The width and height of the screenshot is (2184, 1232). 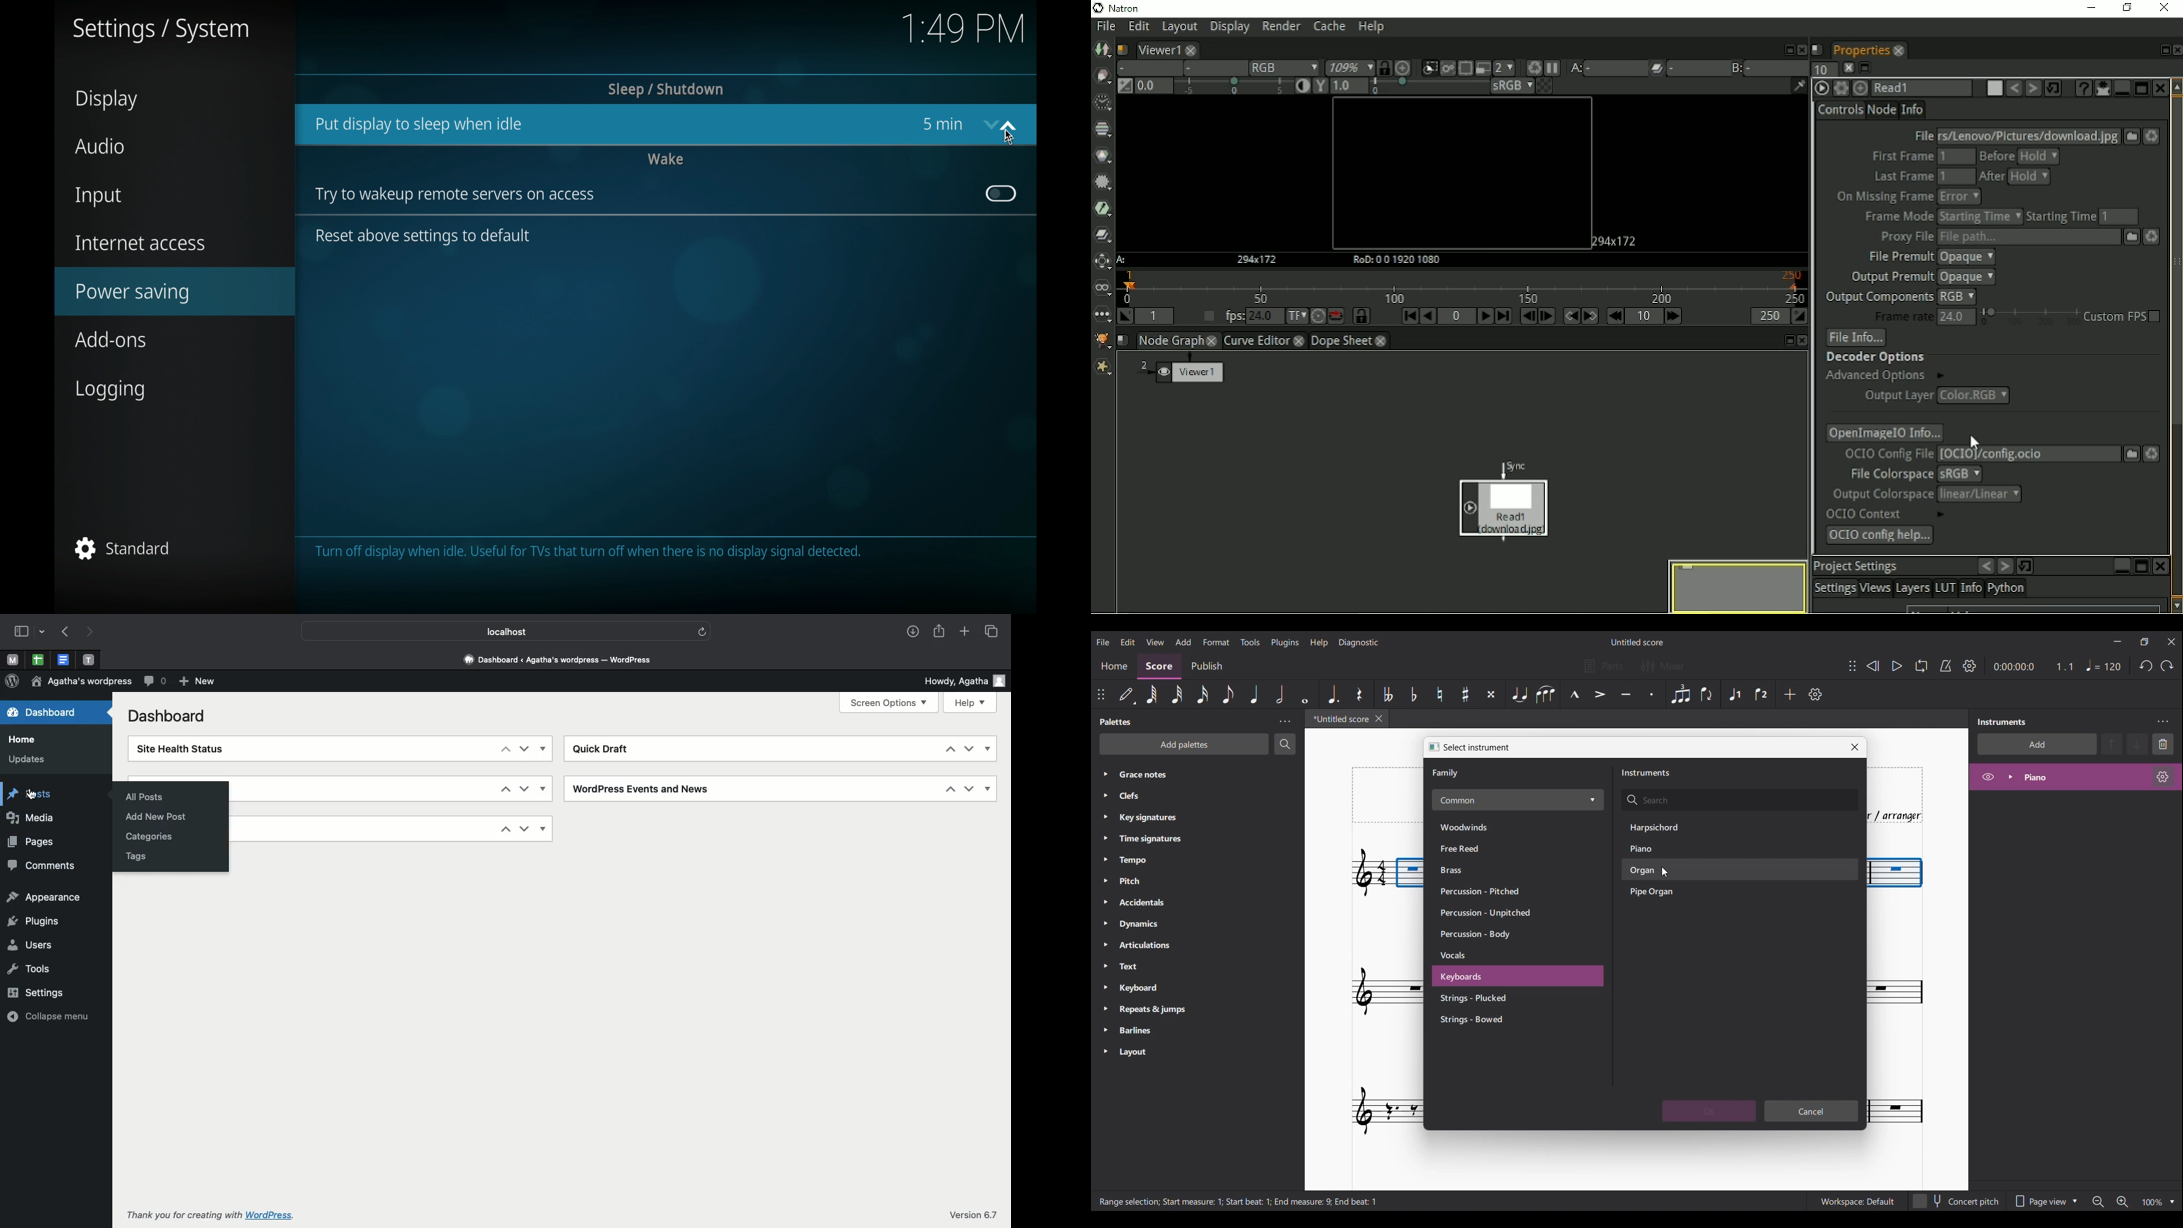 What do you see at coordinates (1812, 1111) in the screenshot?
I see `Cancel saving` at bounding box center [1812, 1111].